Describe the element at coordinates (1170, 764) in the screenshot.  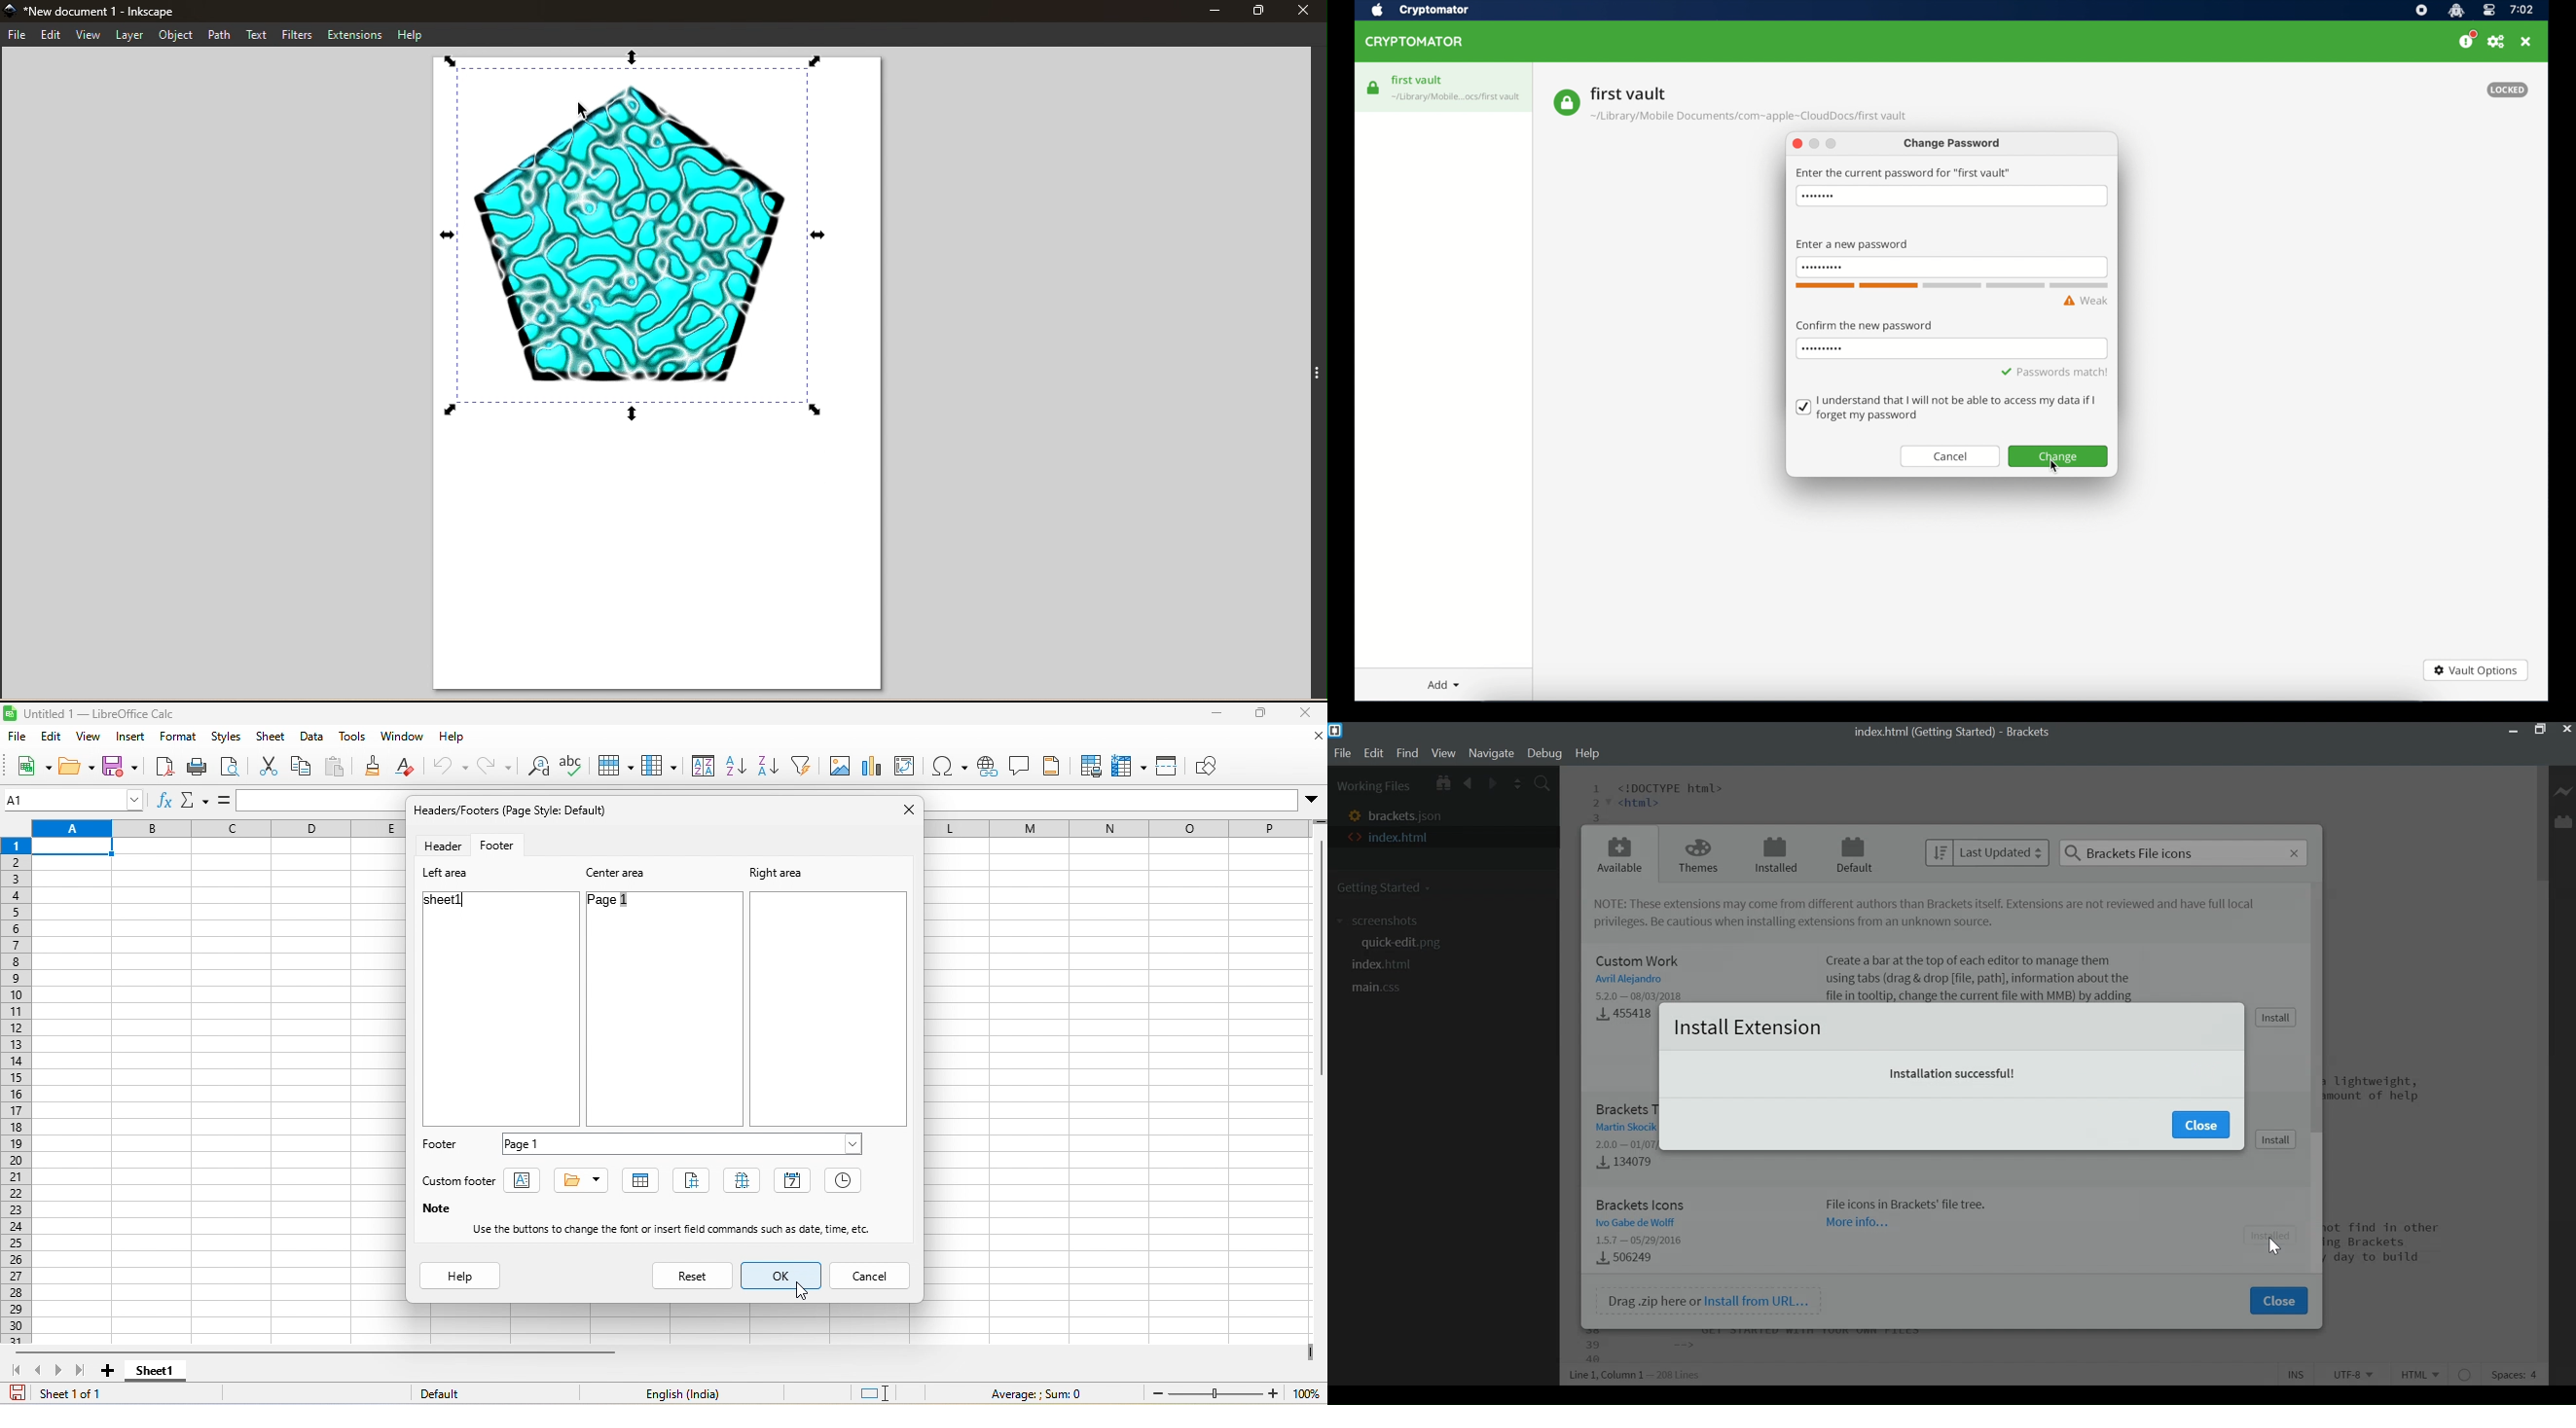
I see `split window` at that location.